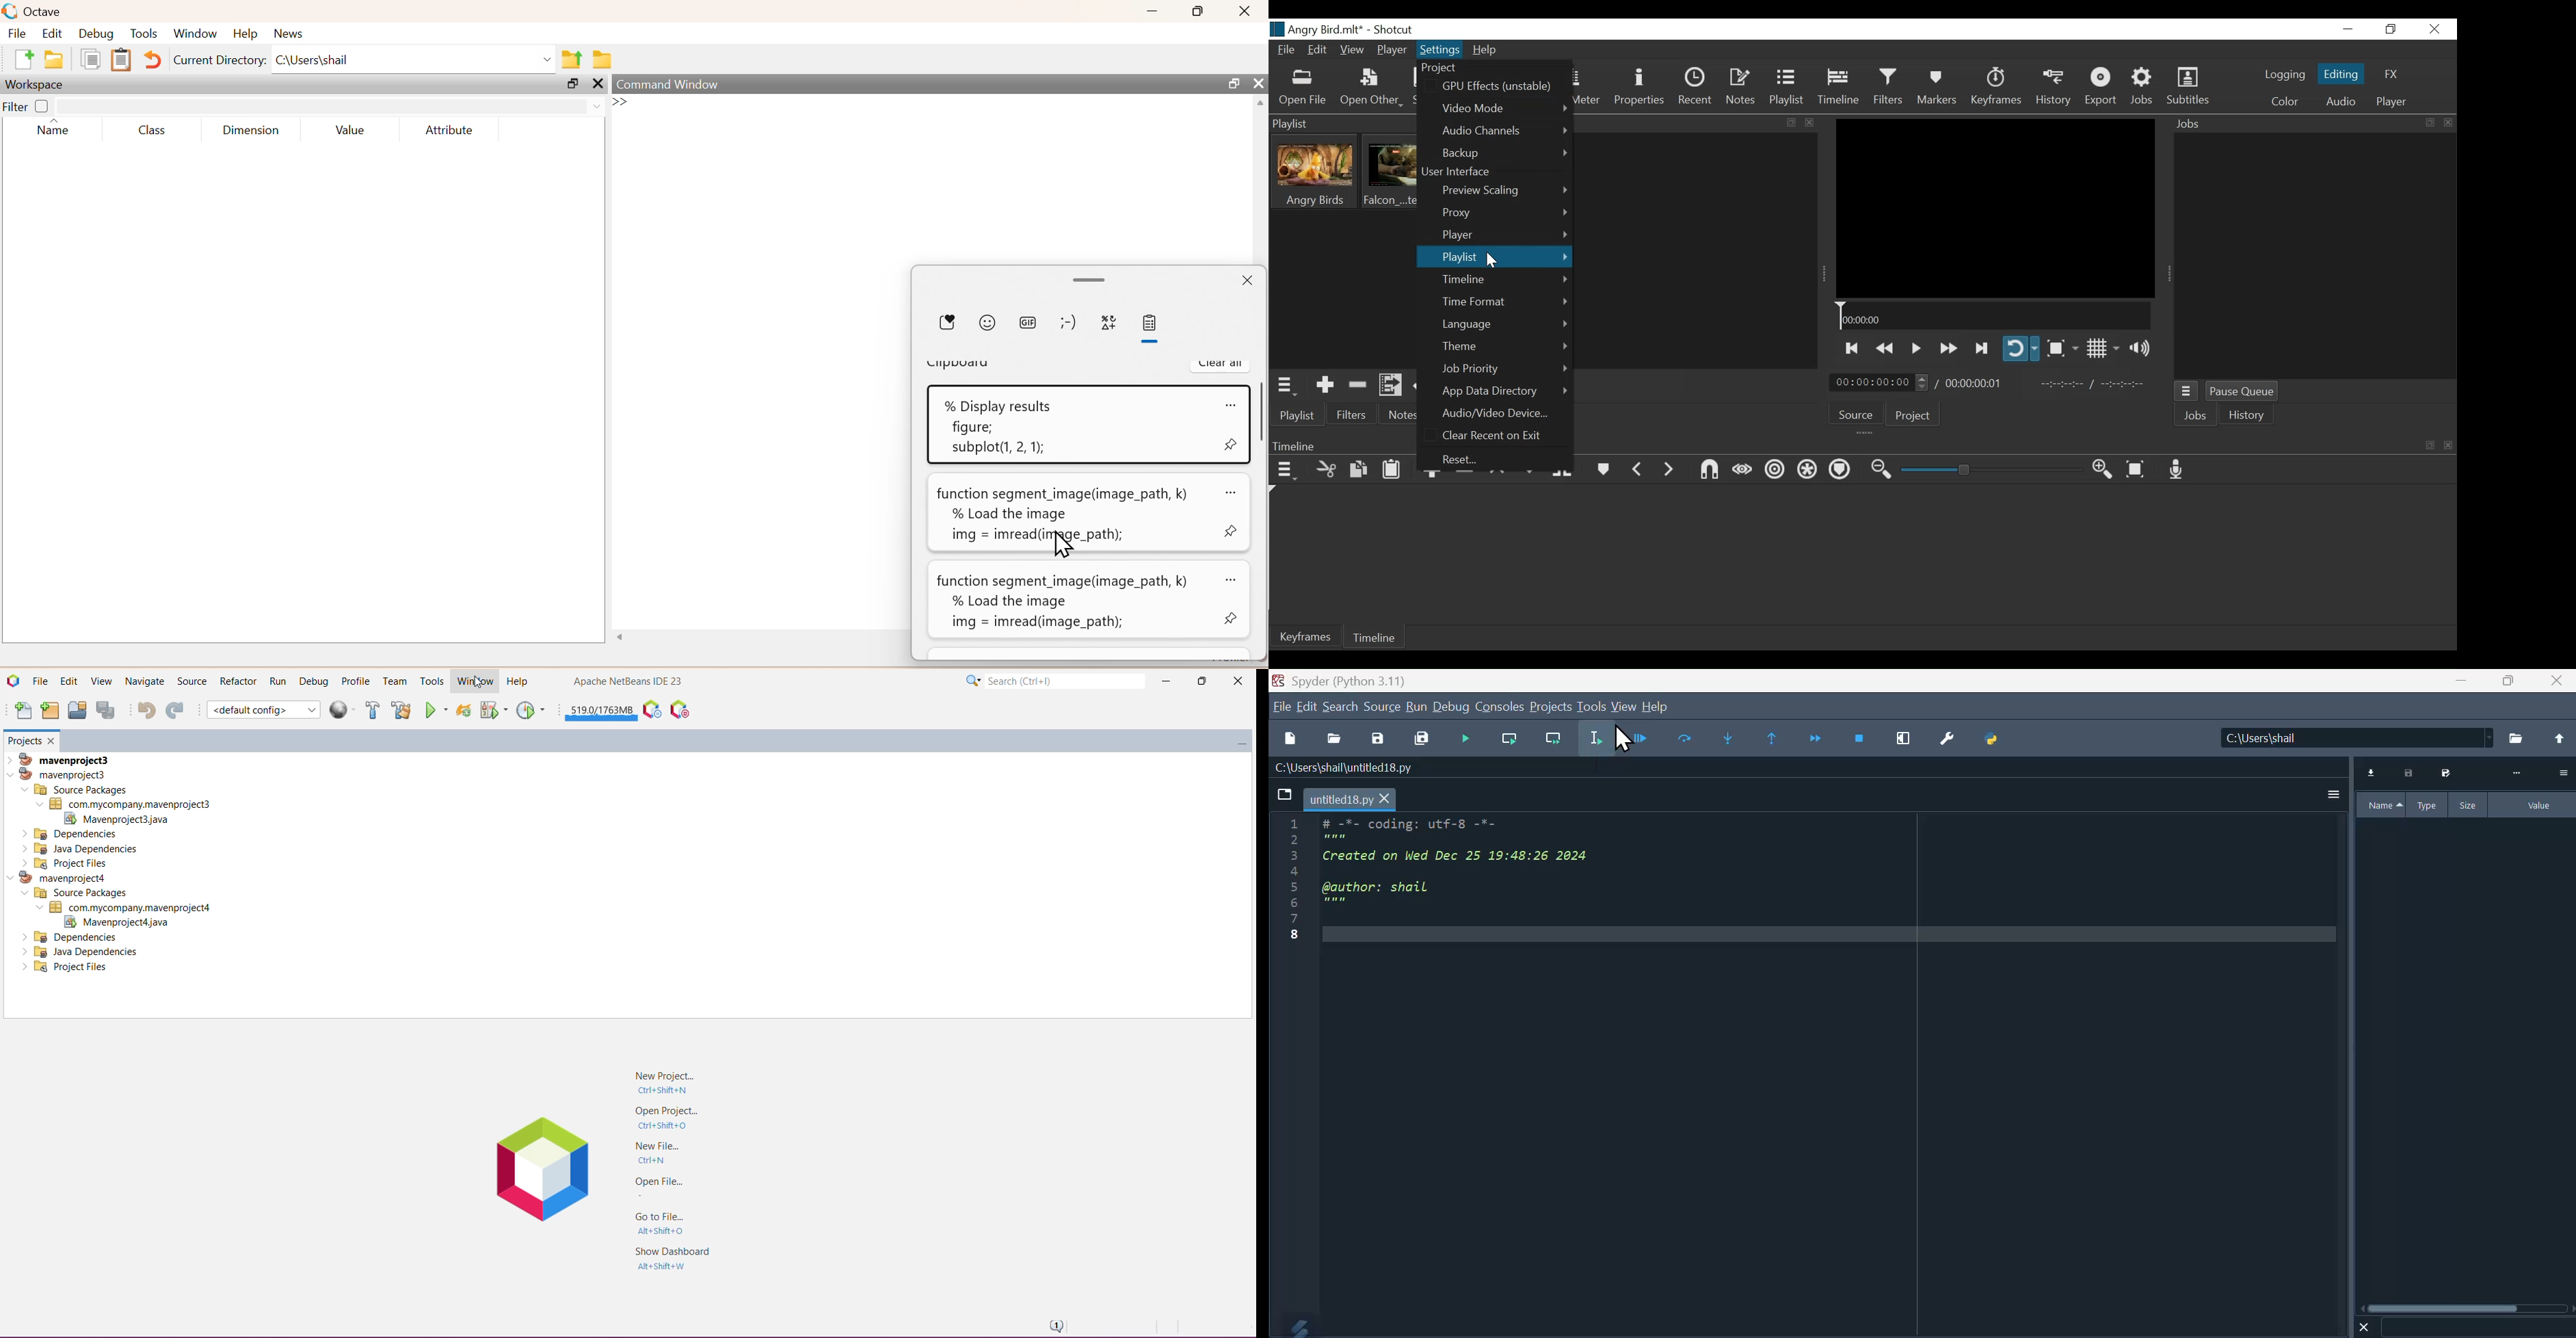 Image resolution: width=2576 pixels, height=1344 pixels. Describe the element at coordinates (2187, 392) in the screenshot. I see `Jobs Menu` at that location.